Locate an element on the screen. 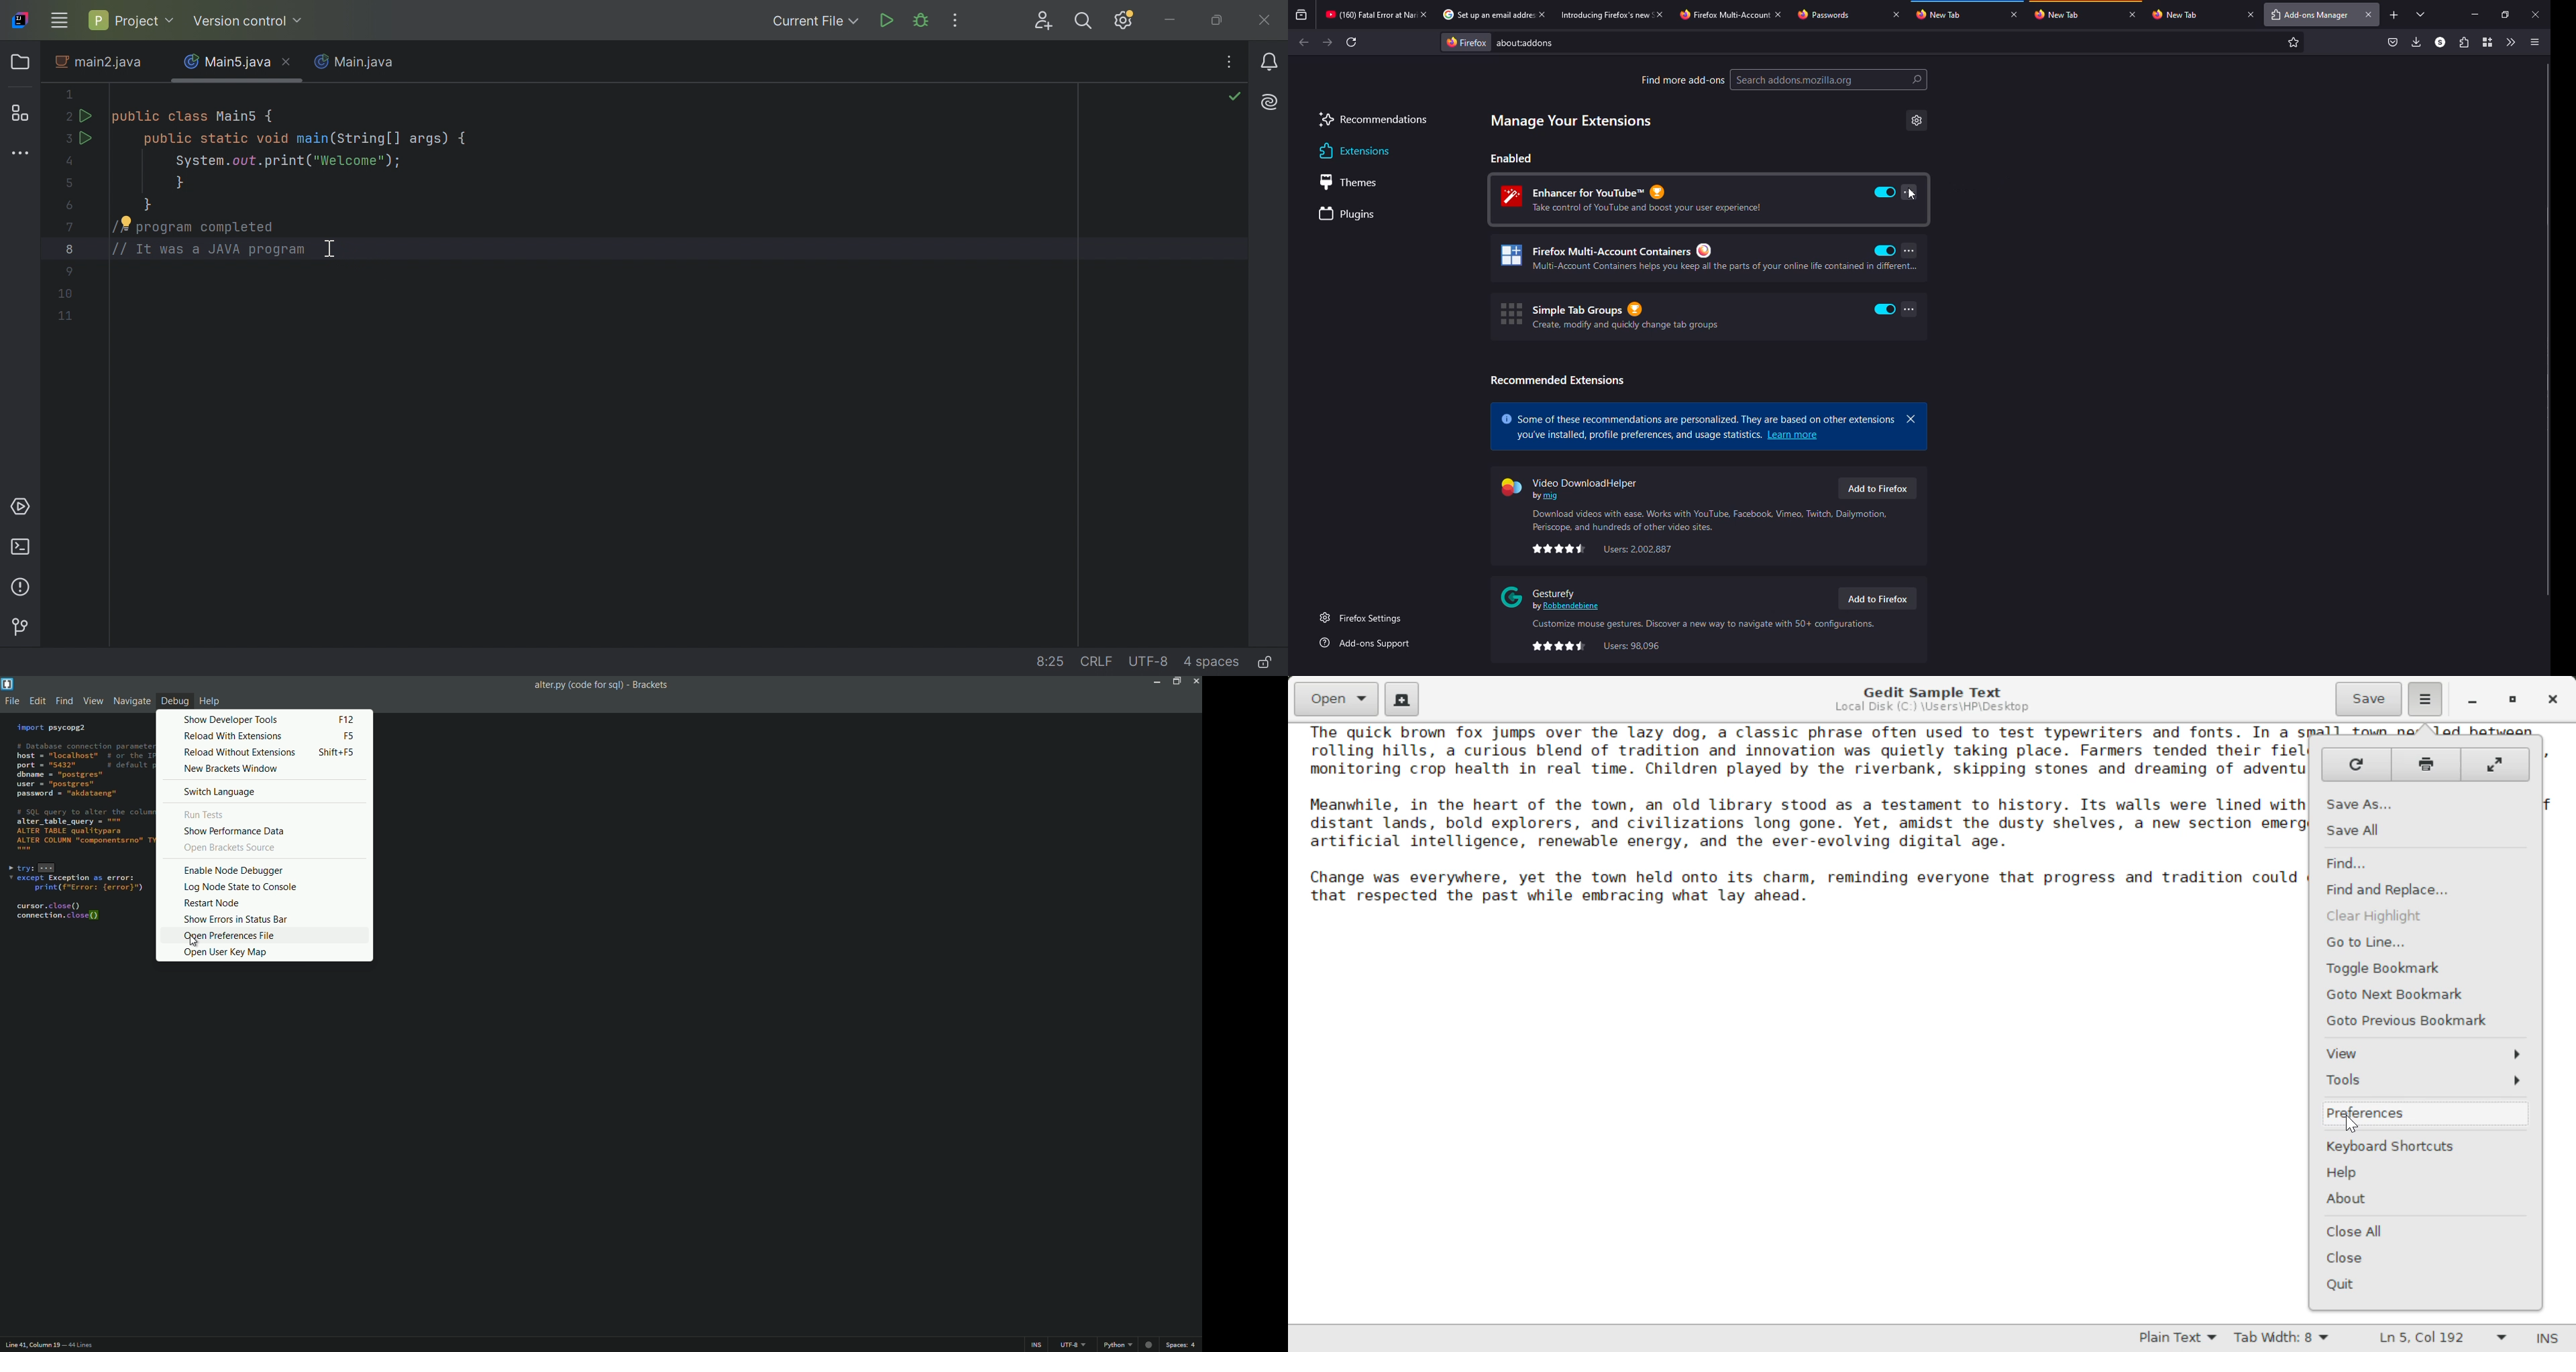 This screenshot has height=1372, width=2576. Cursor is located at coordinates (1914, 194).